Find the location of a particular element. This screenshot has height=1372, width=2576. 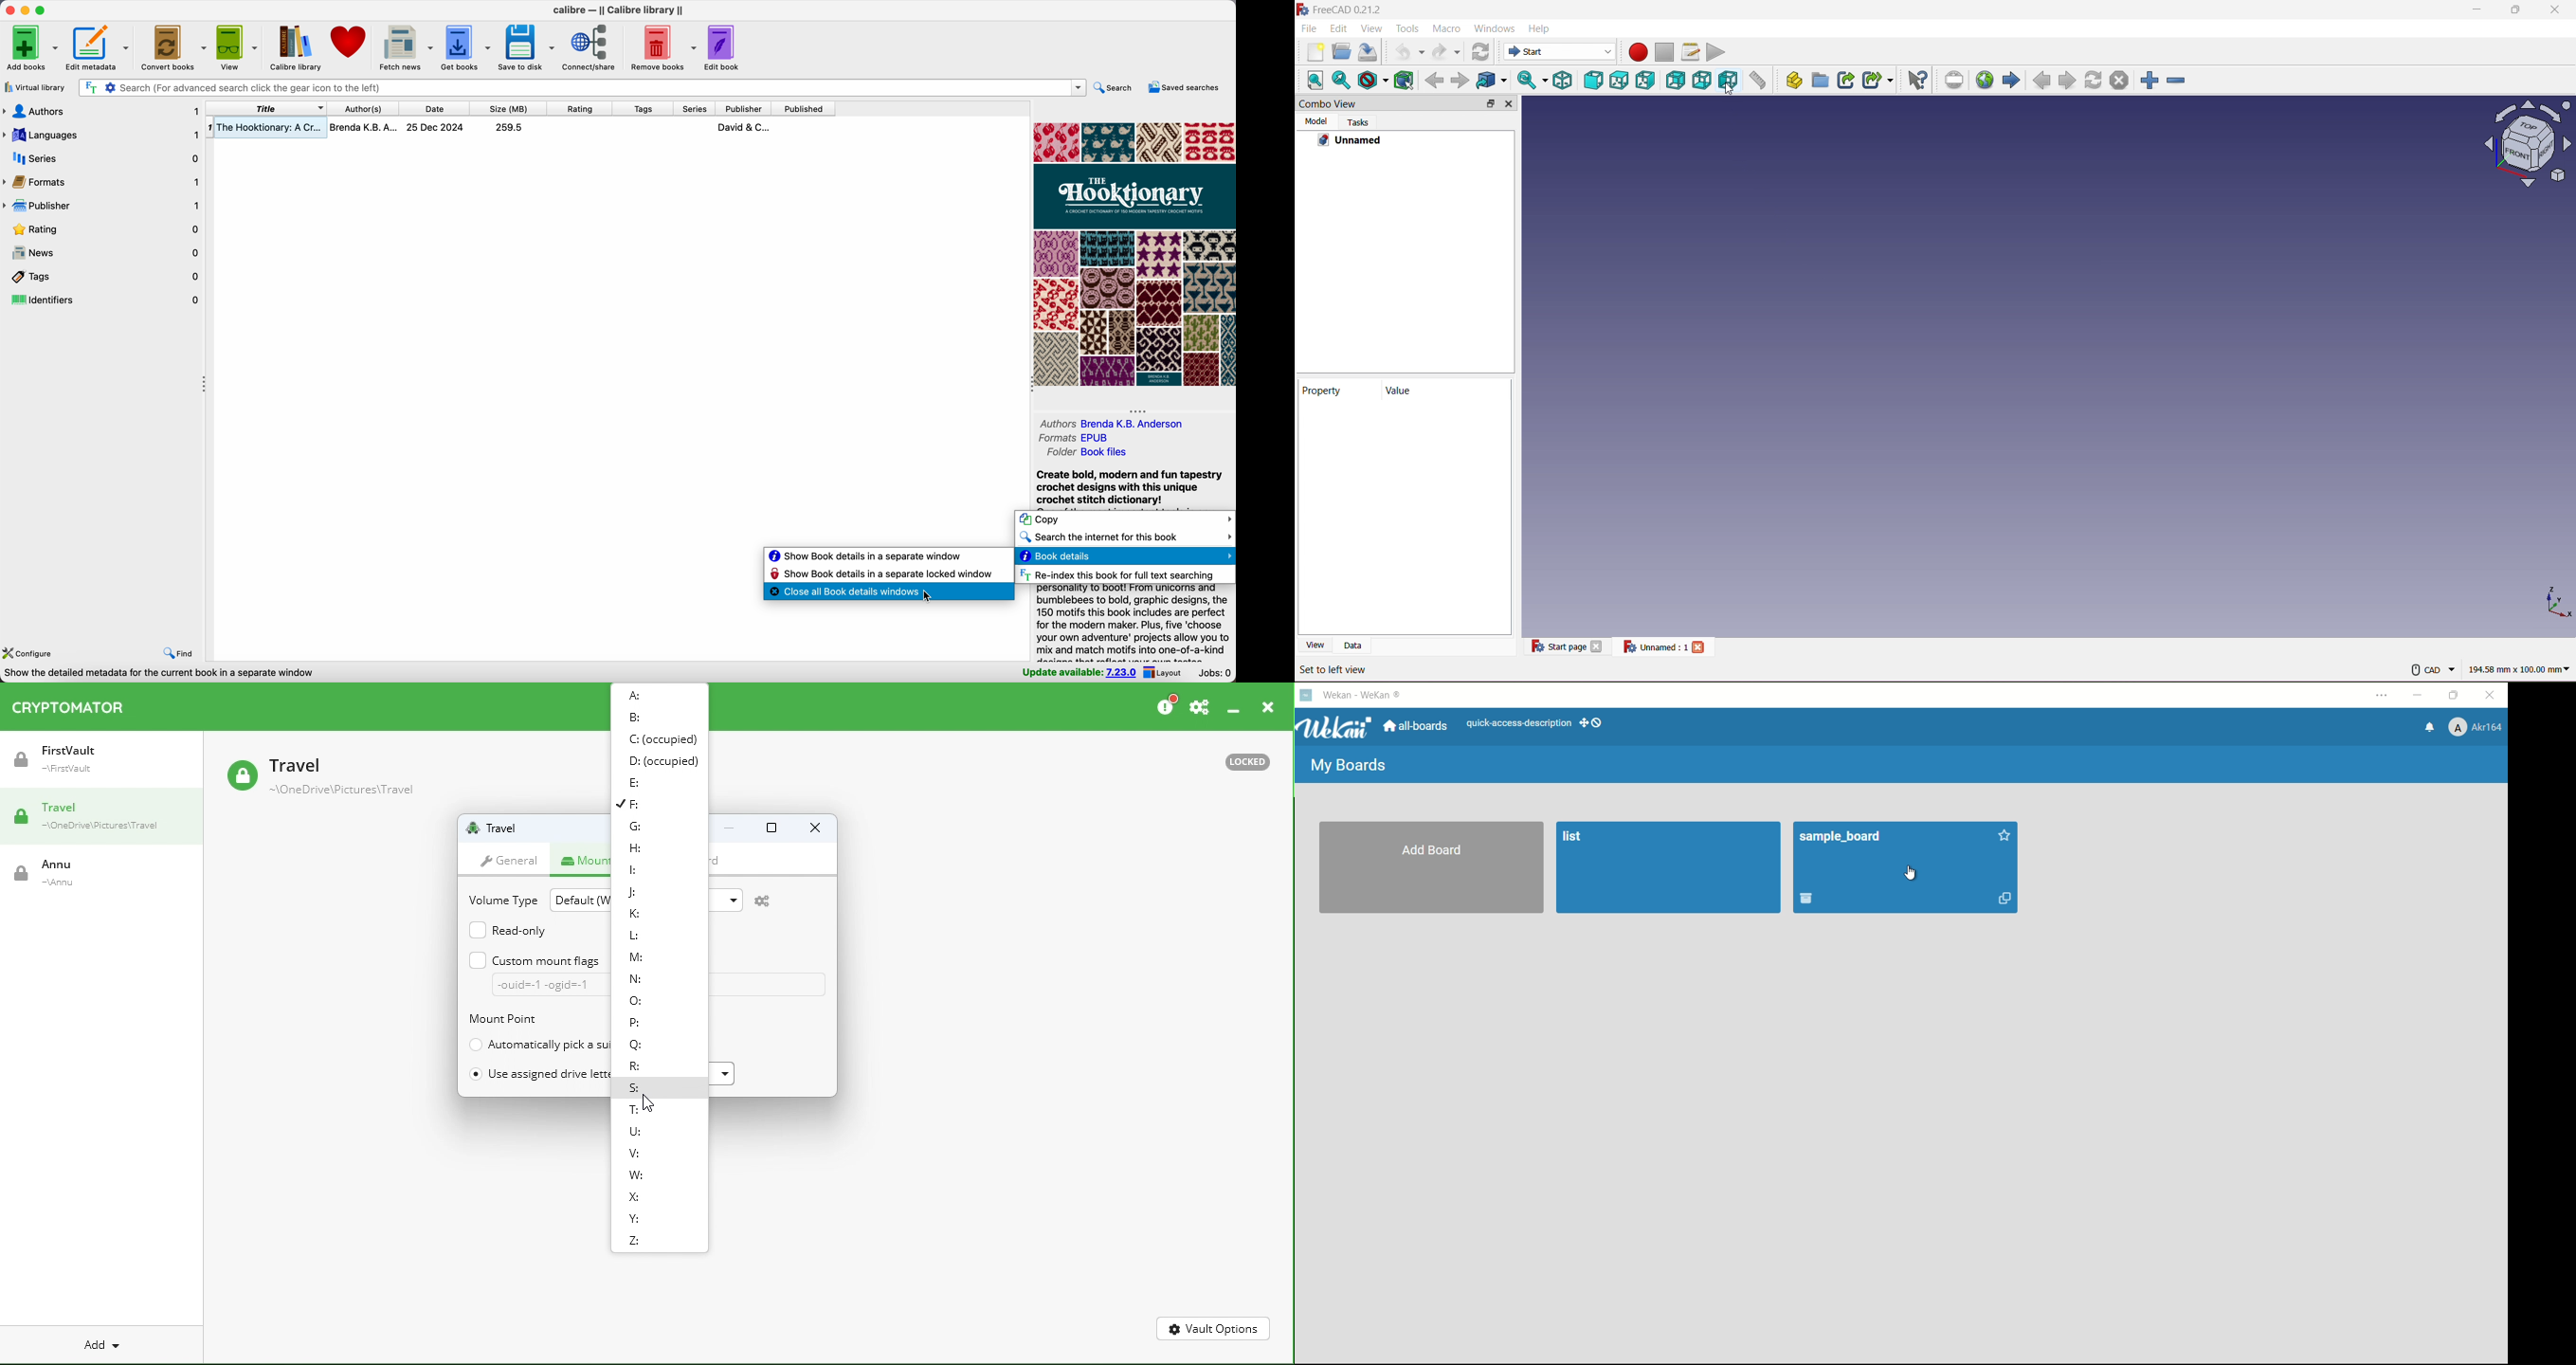

Play Macro is located at coordinates (1716, 52).